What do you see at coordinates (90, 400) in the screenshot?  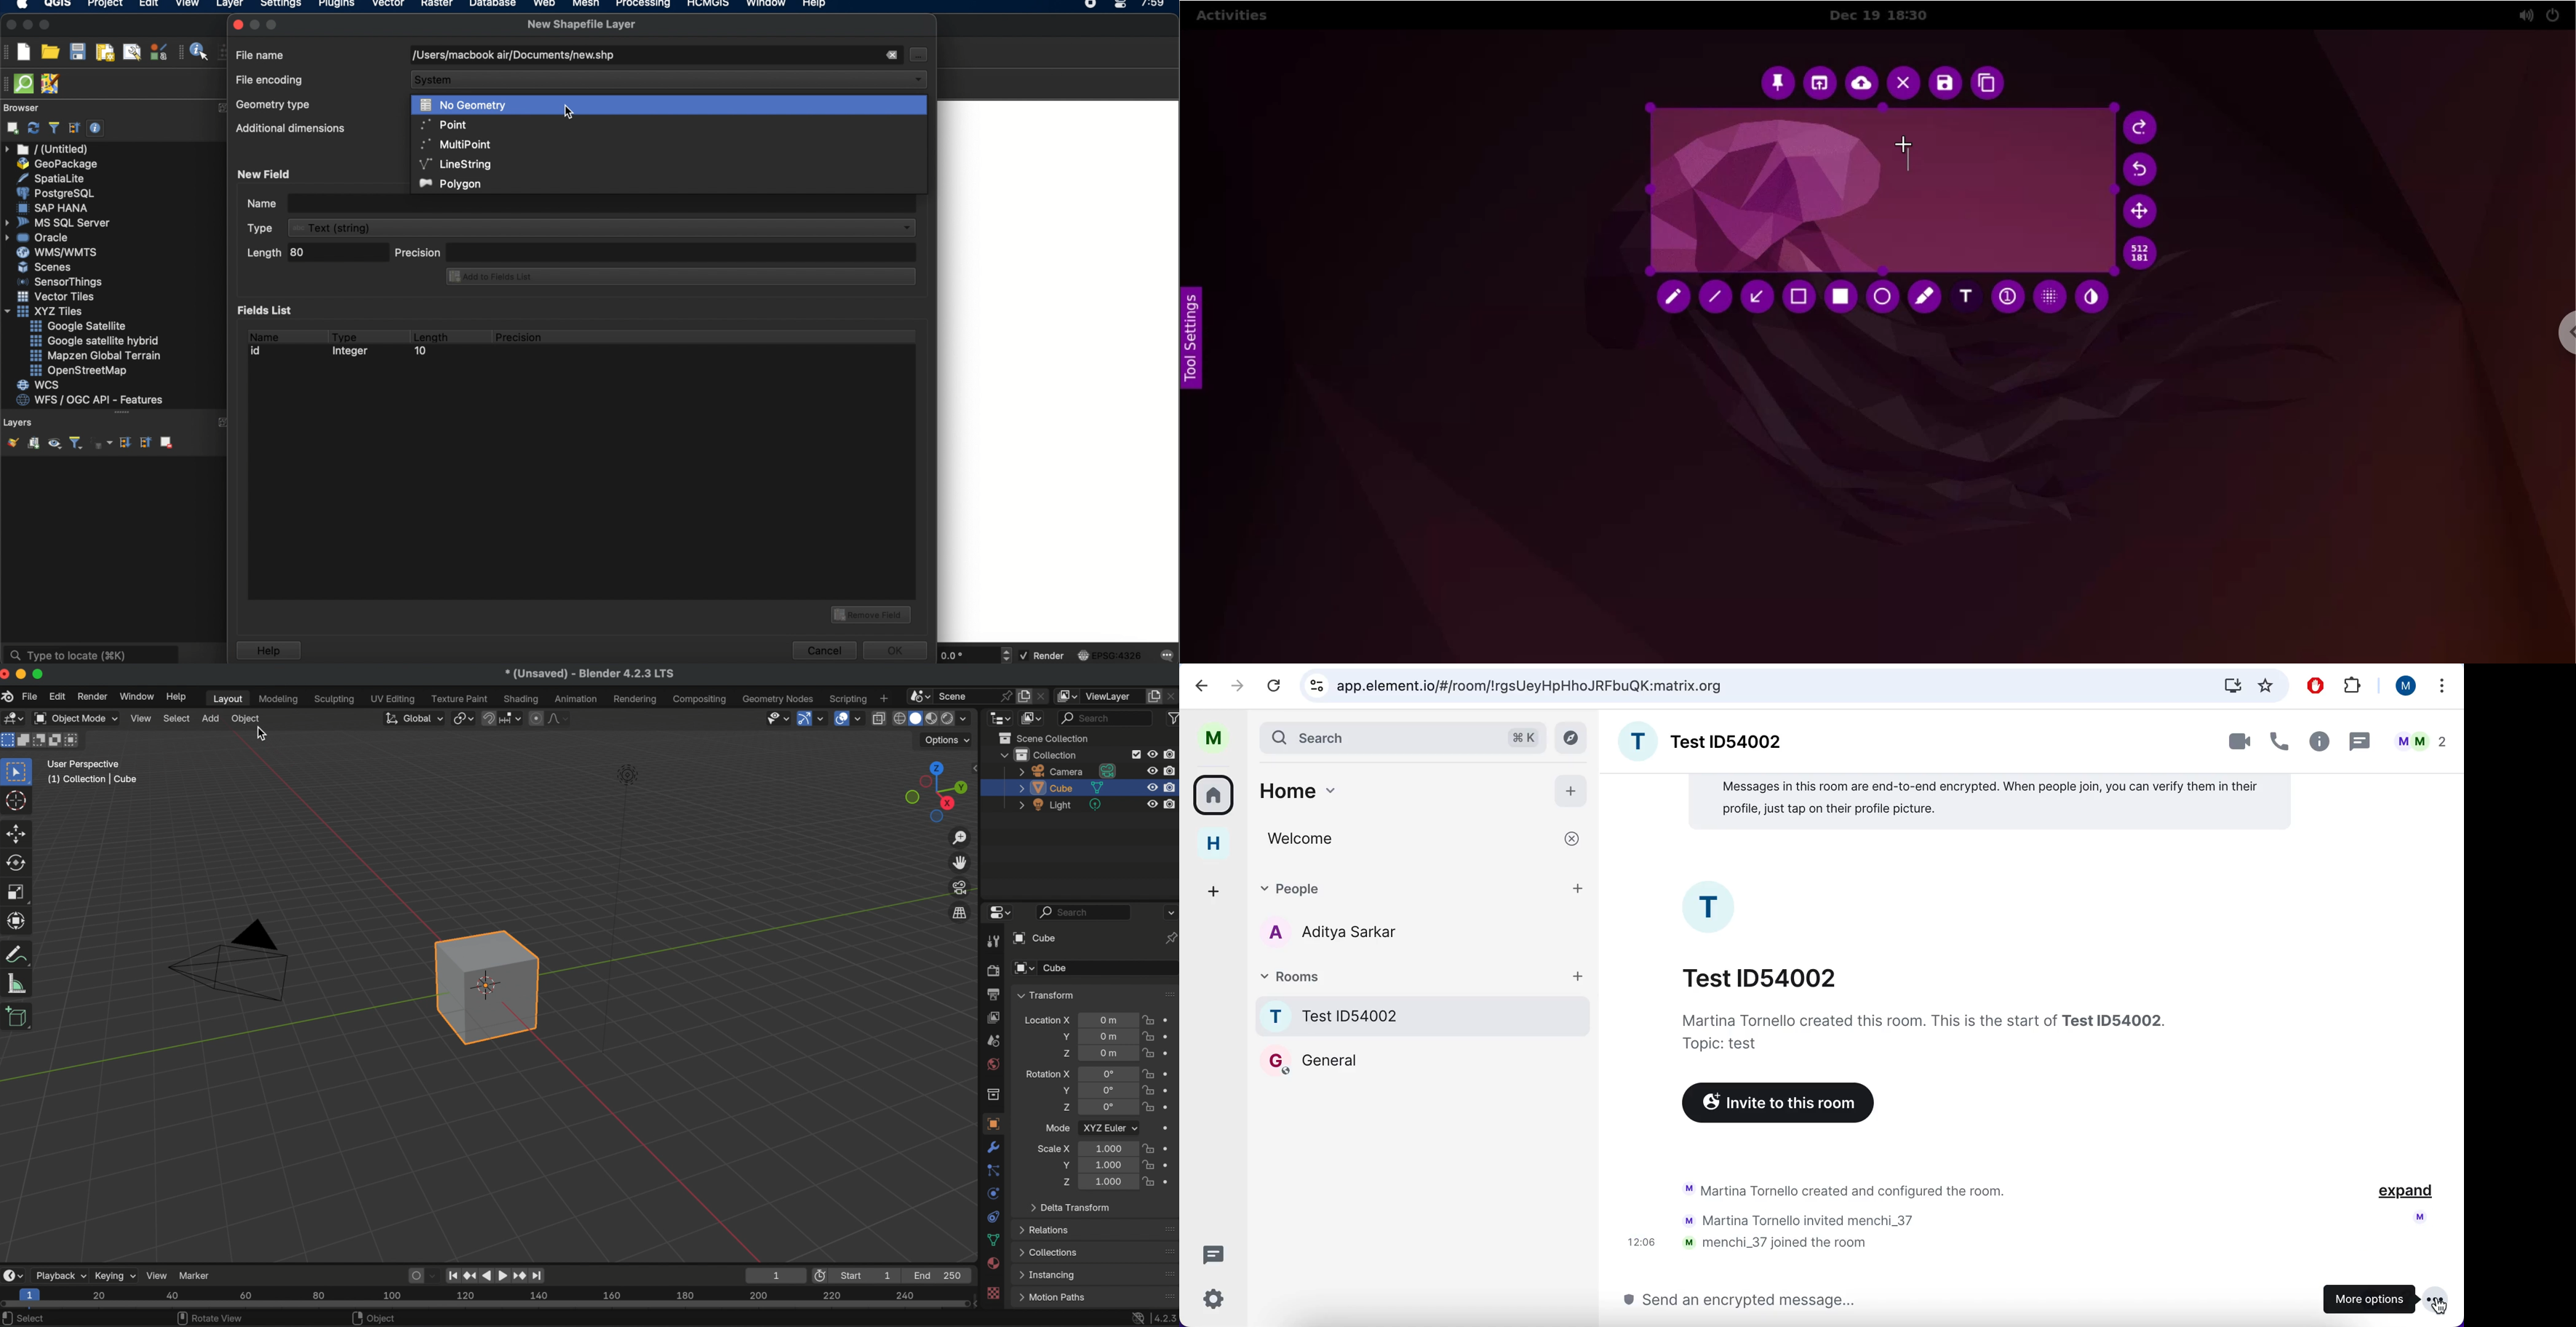 I see `was/ogc api- features` at bounding box center [90, 400].